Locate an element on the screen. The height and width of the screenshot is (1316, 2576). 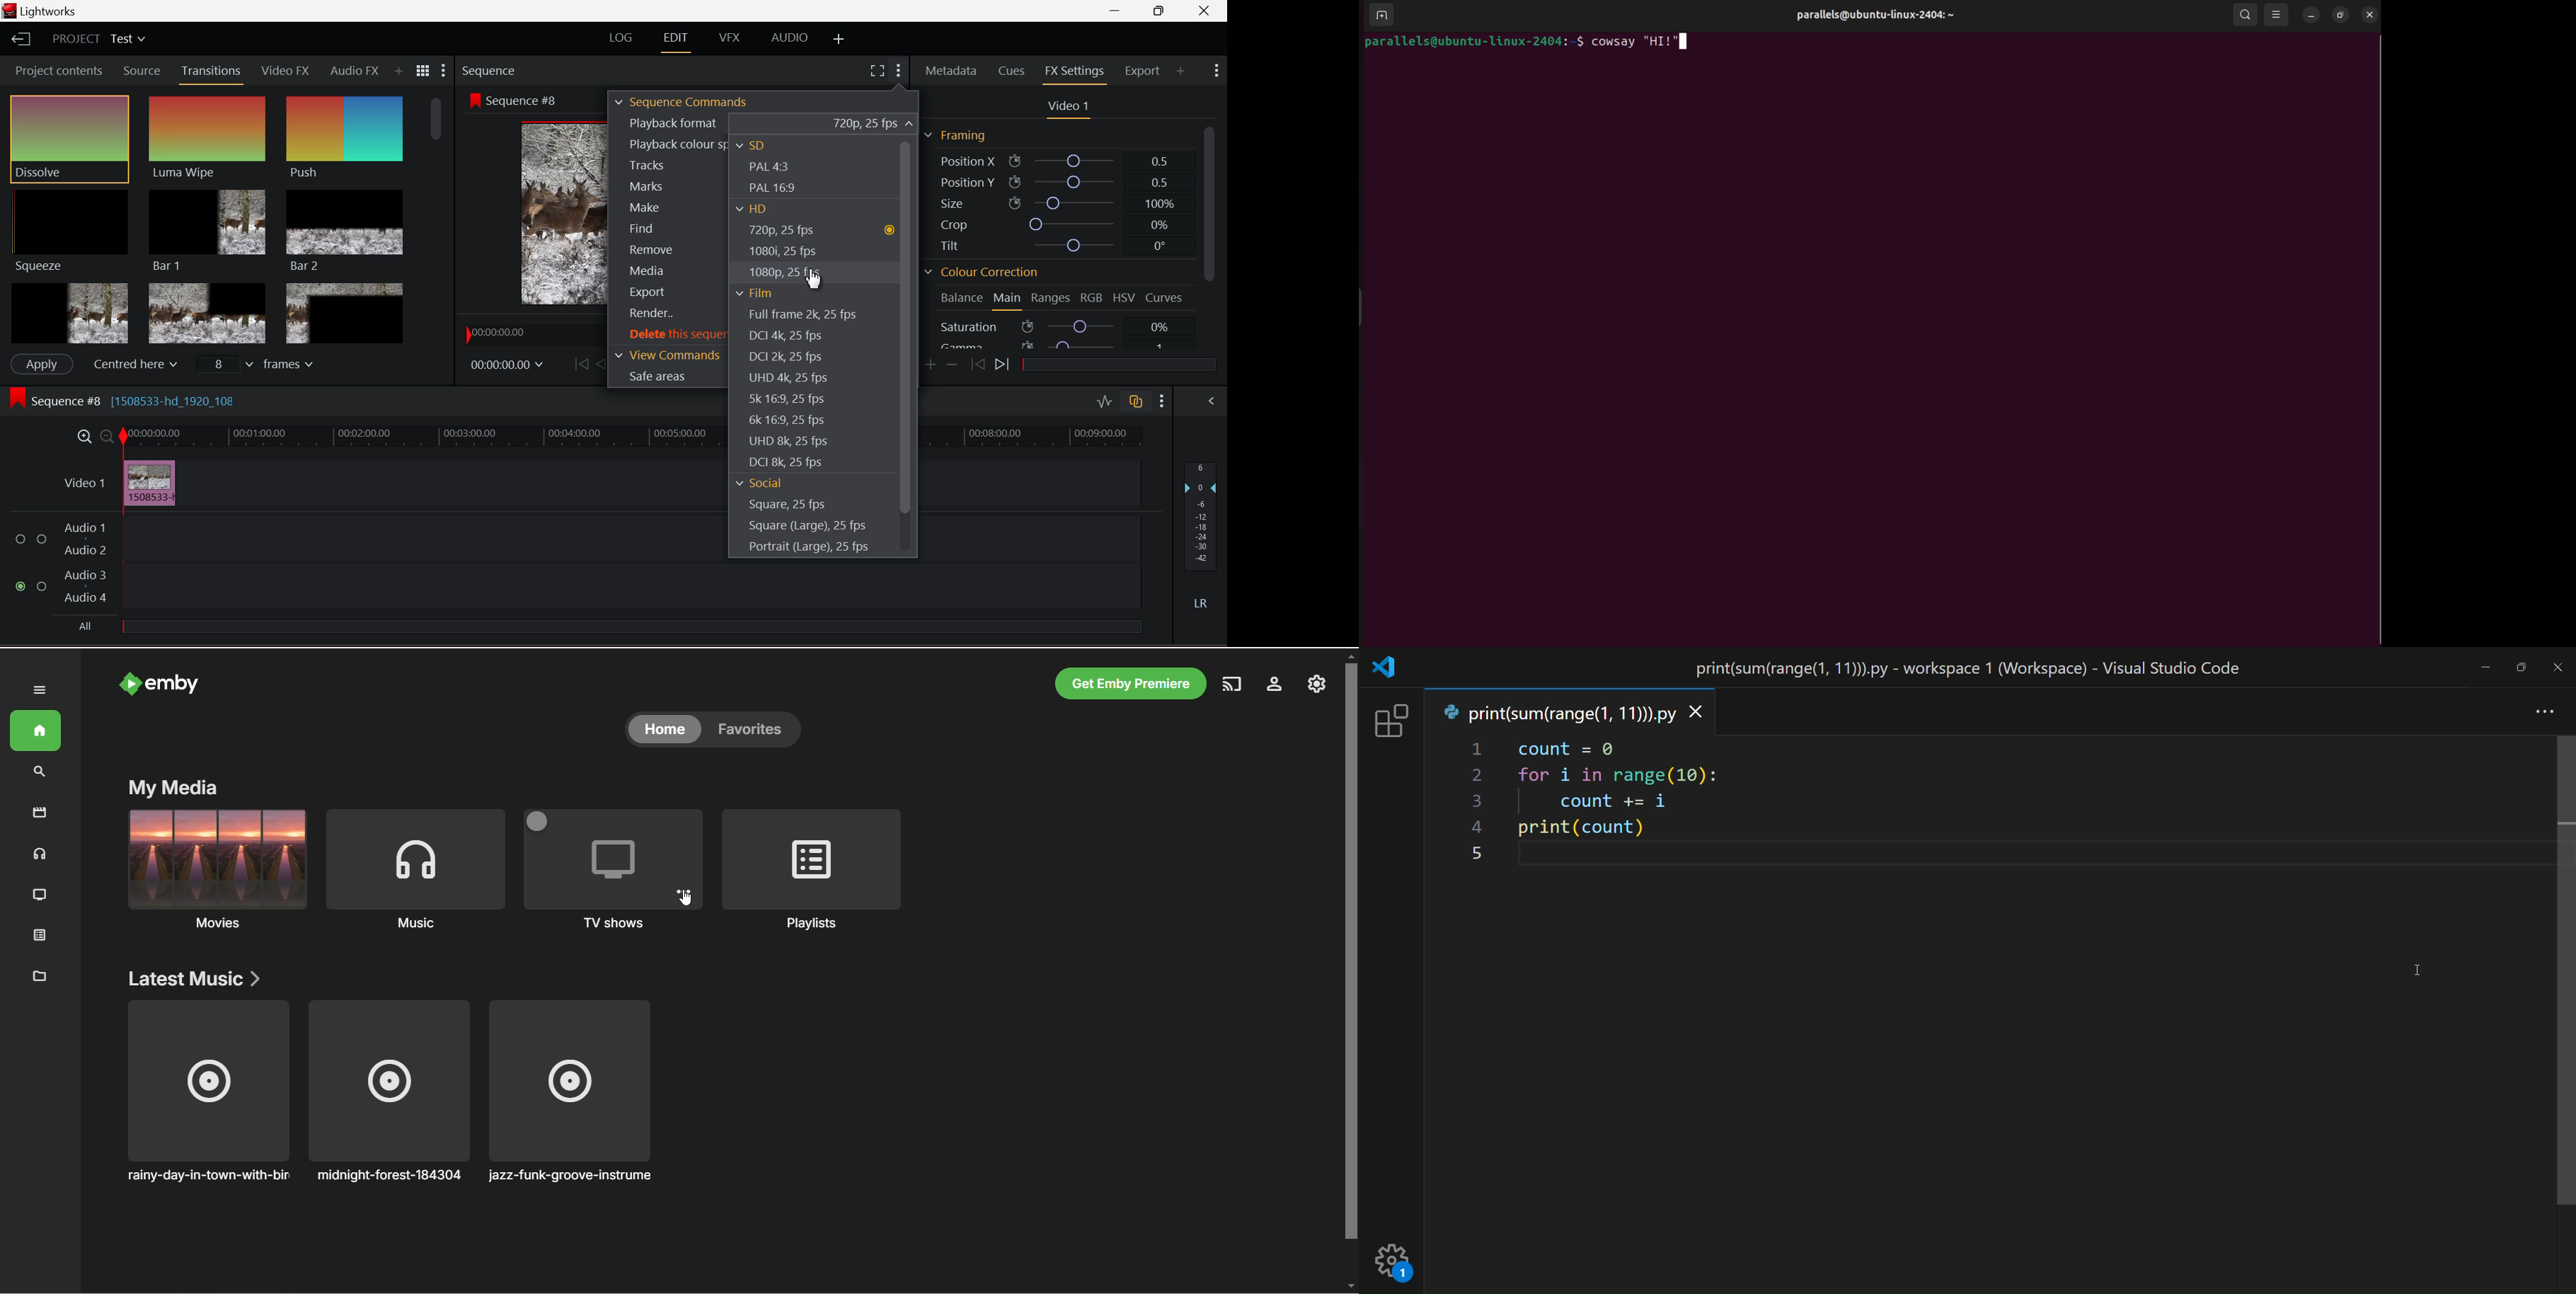
Get emby premiere is located at coordinates (1129, 683).